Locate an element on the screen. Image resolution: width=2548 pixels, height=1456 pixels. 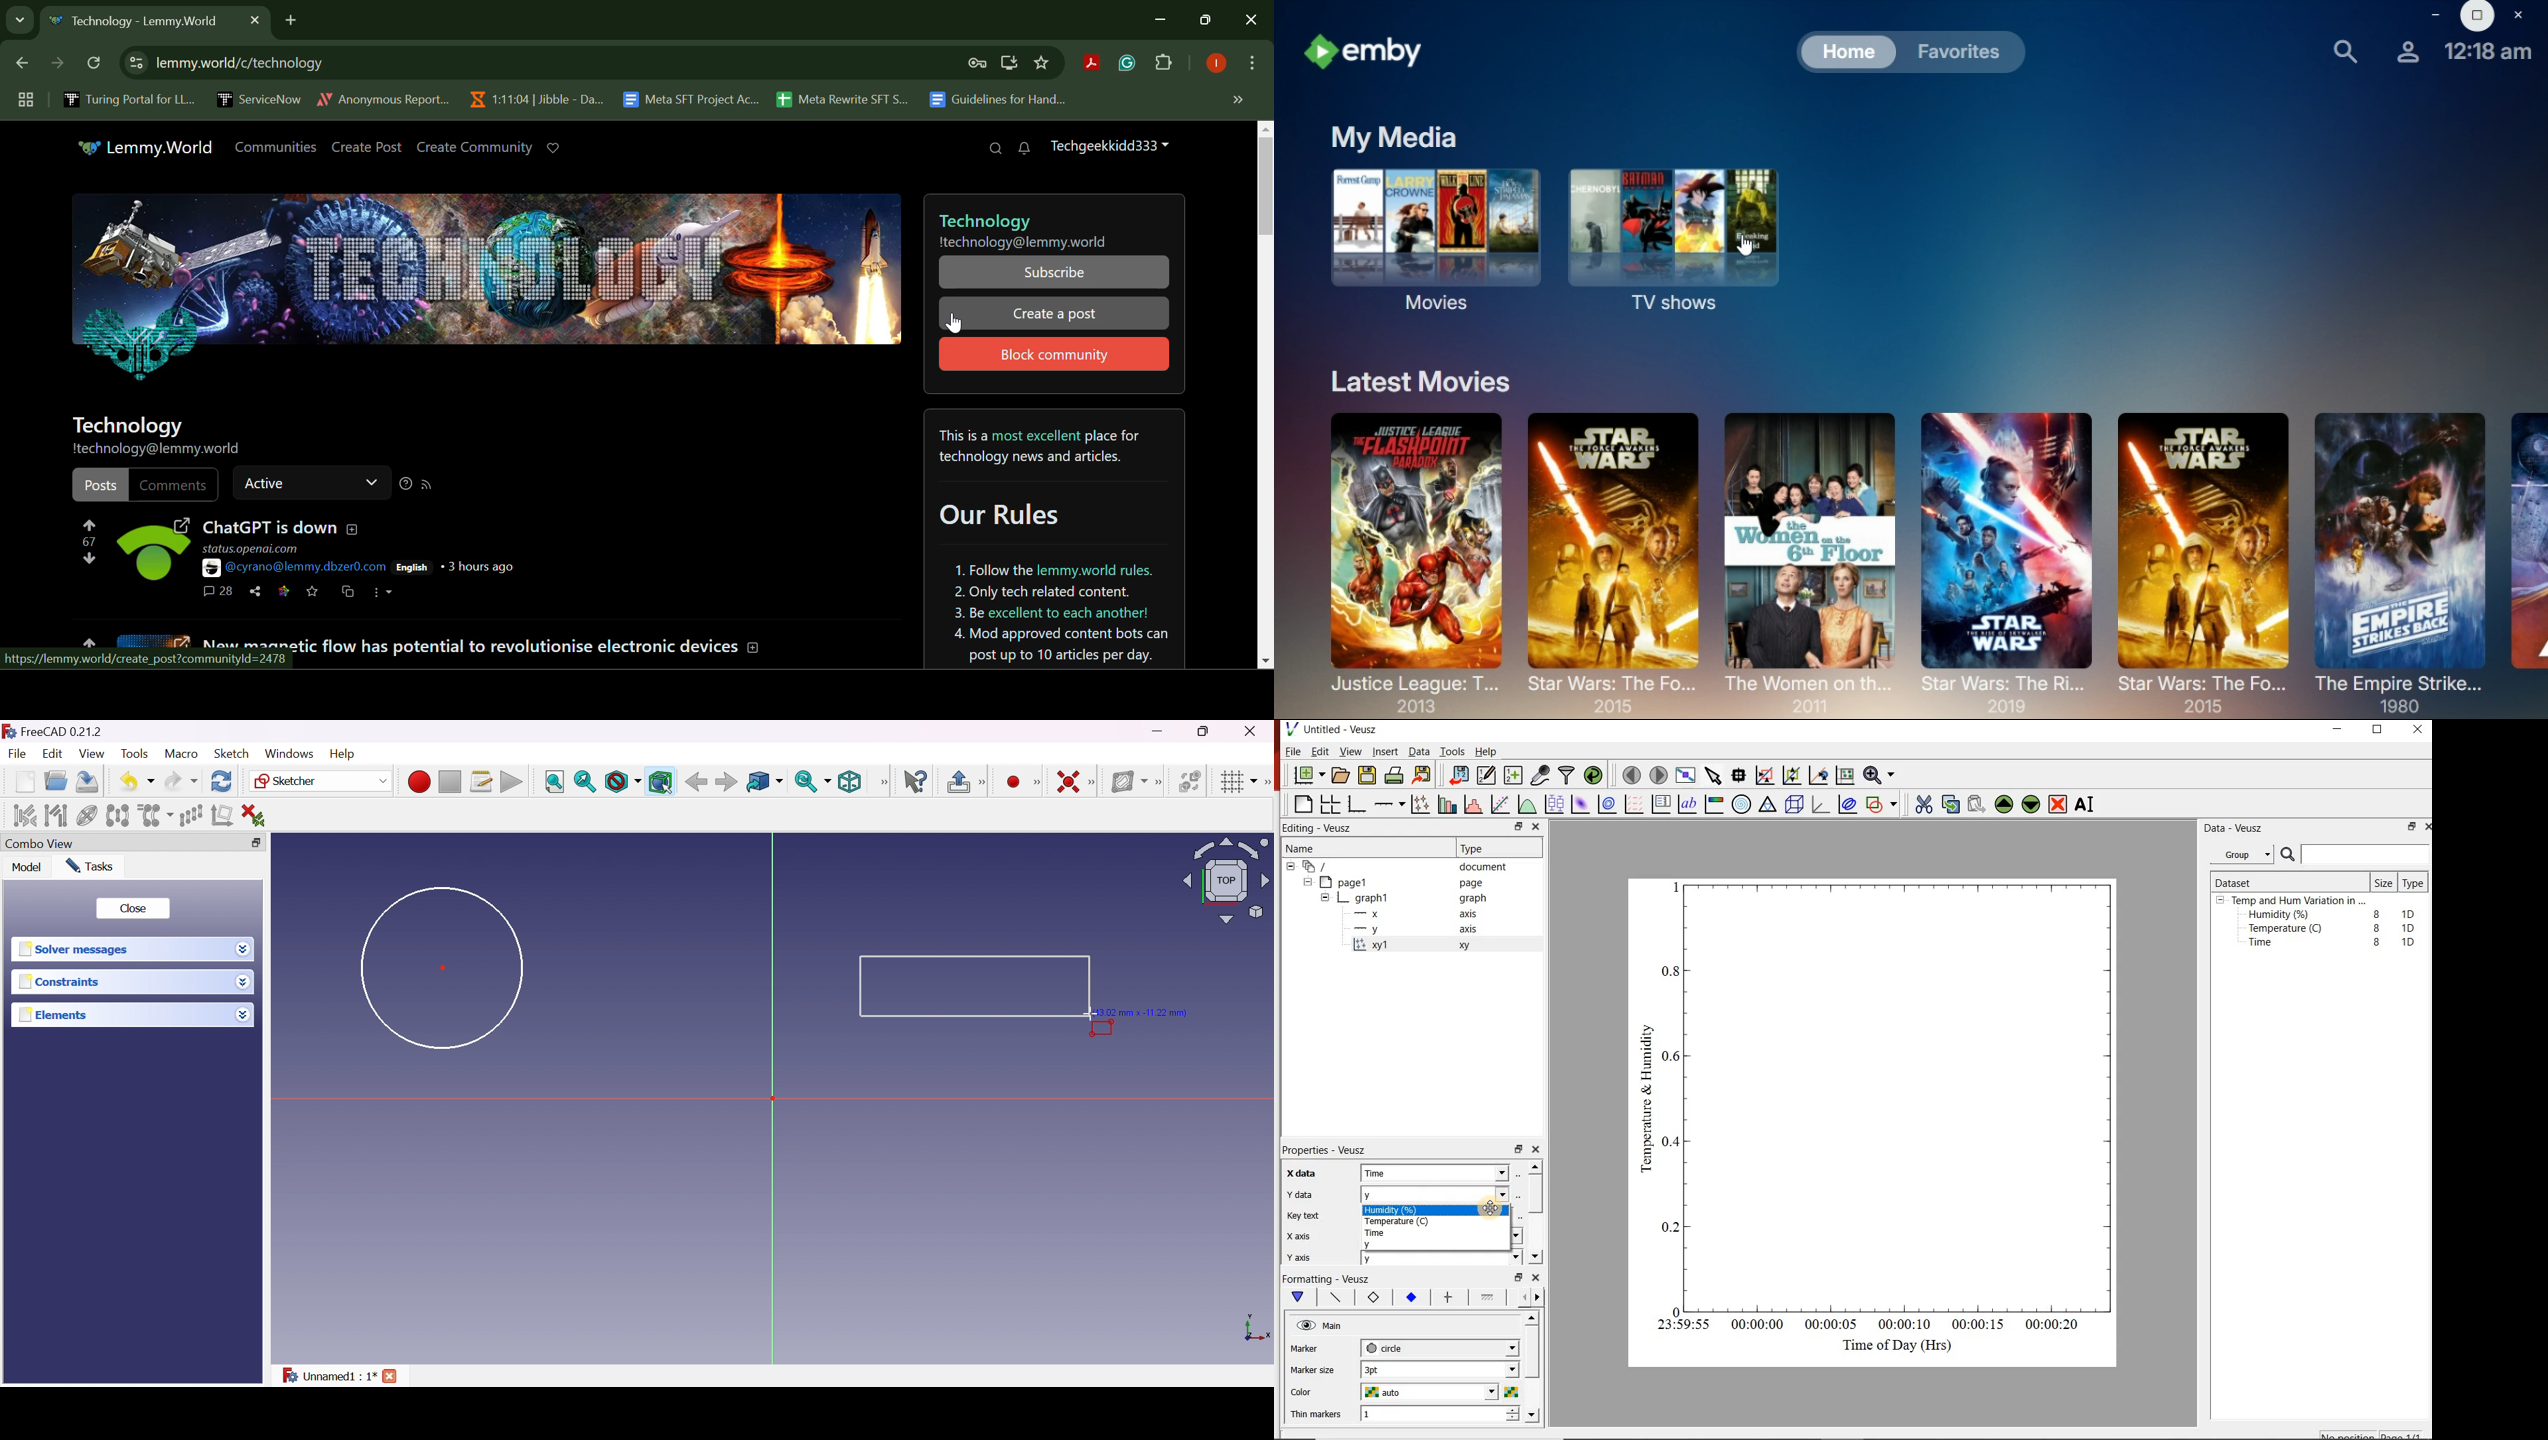
edit text is located at coordinates (1516, 1217).